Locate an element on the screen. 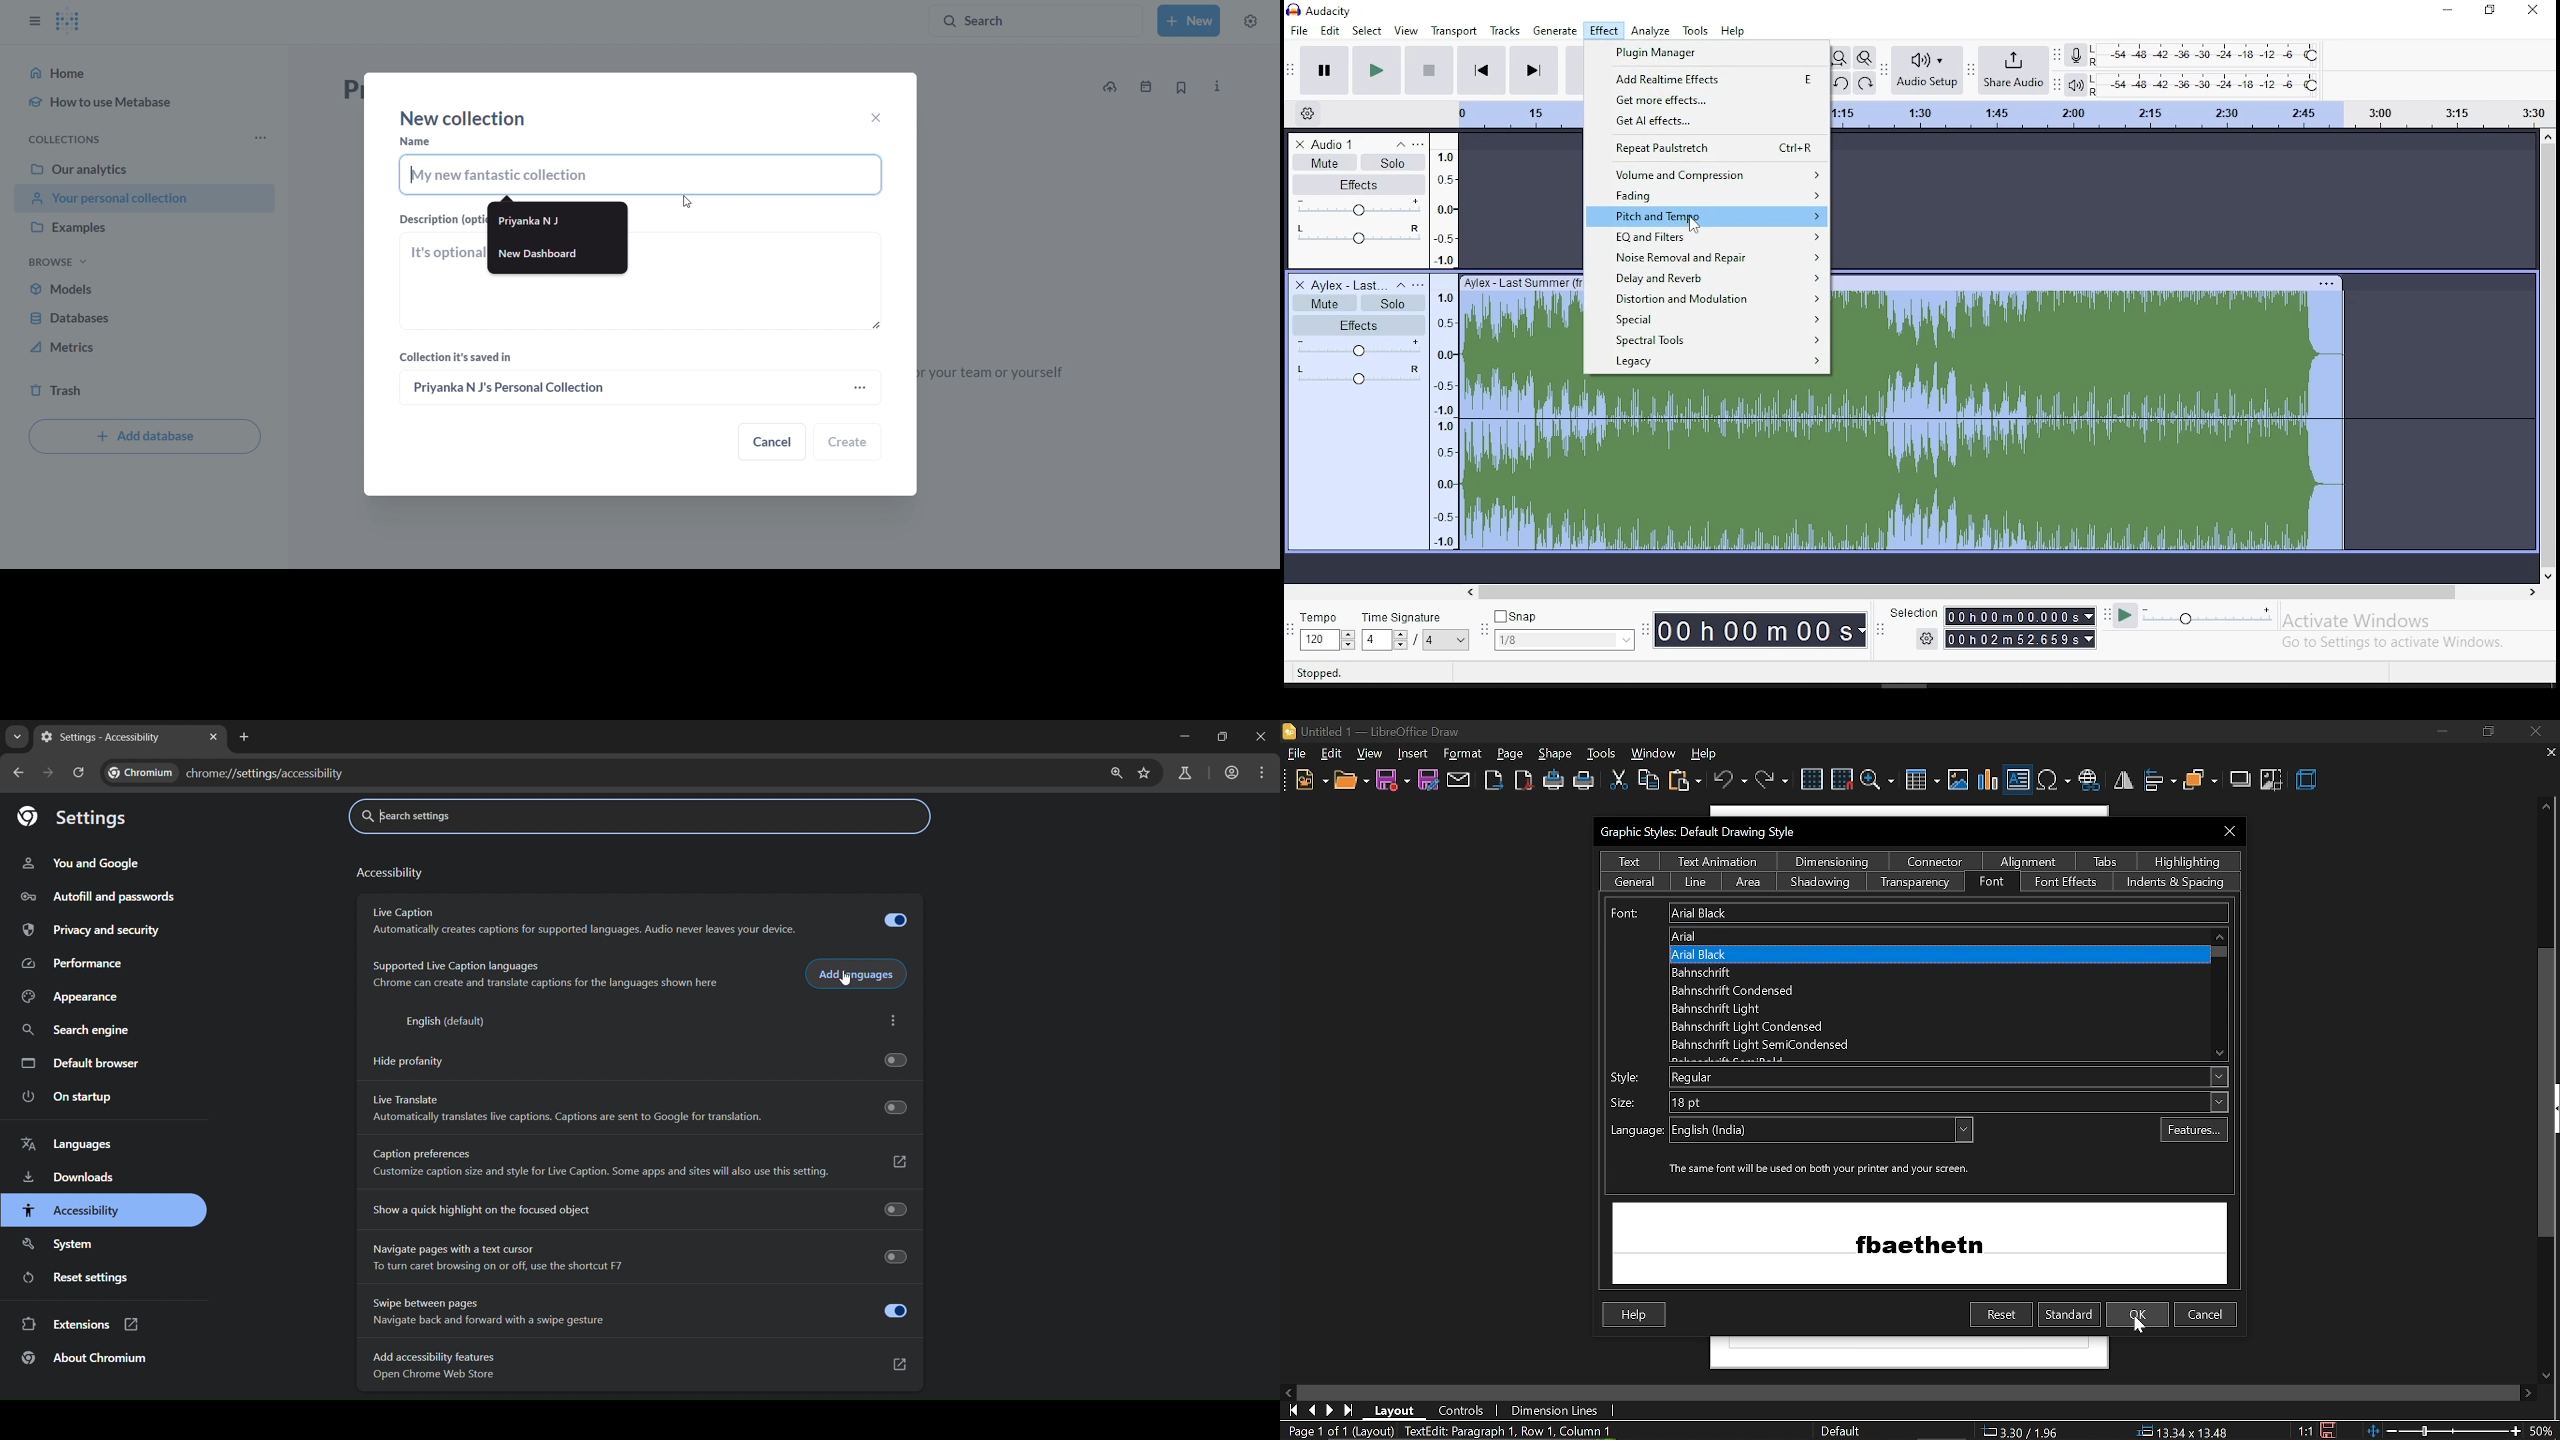 The width and height of the screenshot is (2576, 1456). file is located at coordinates (1299, 30).